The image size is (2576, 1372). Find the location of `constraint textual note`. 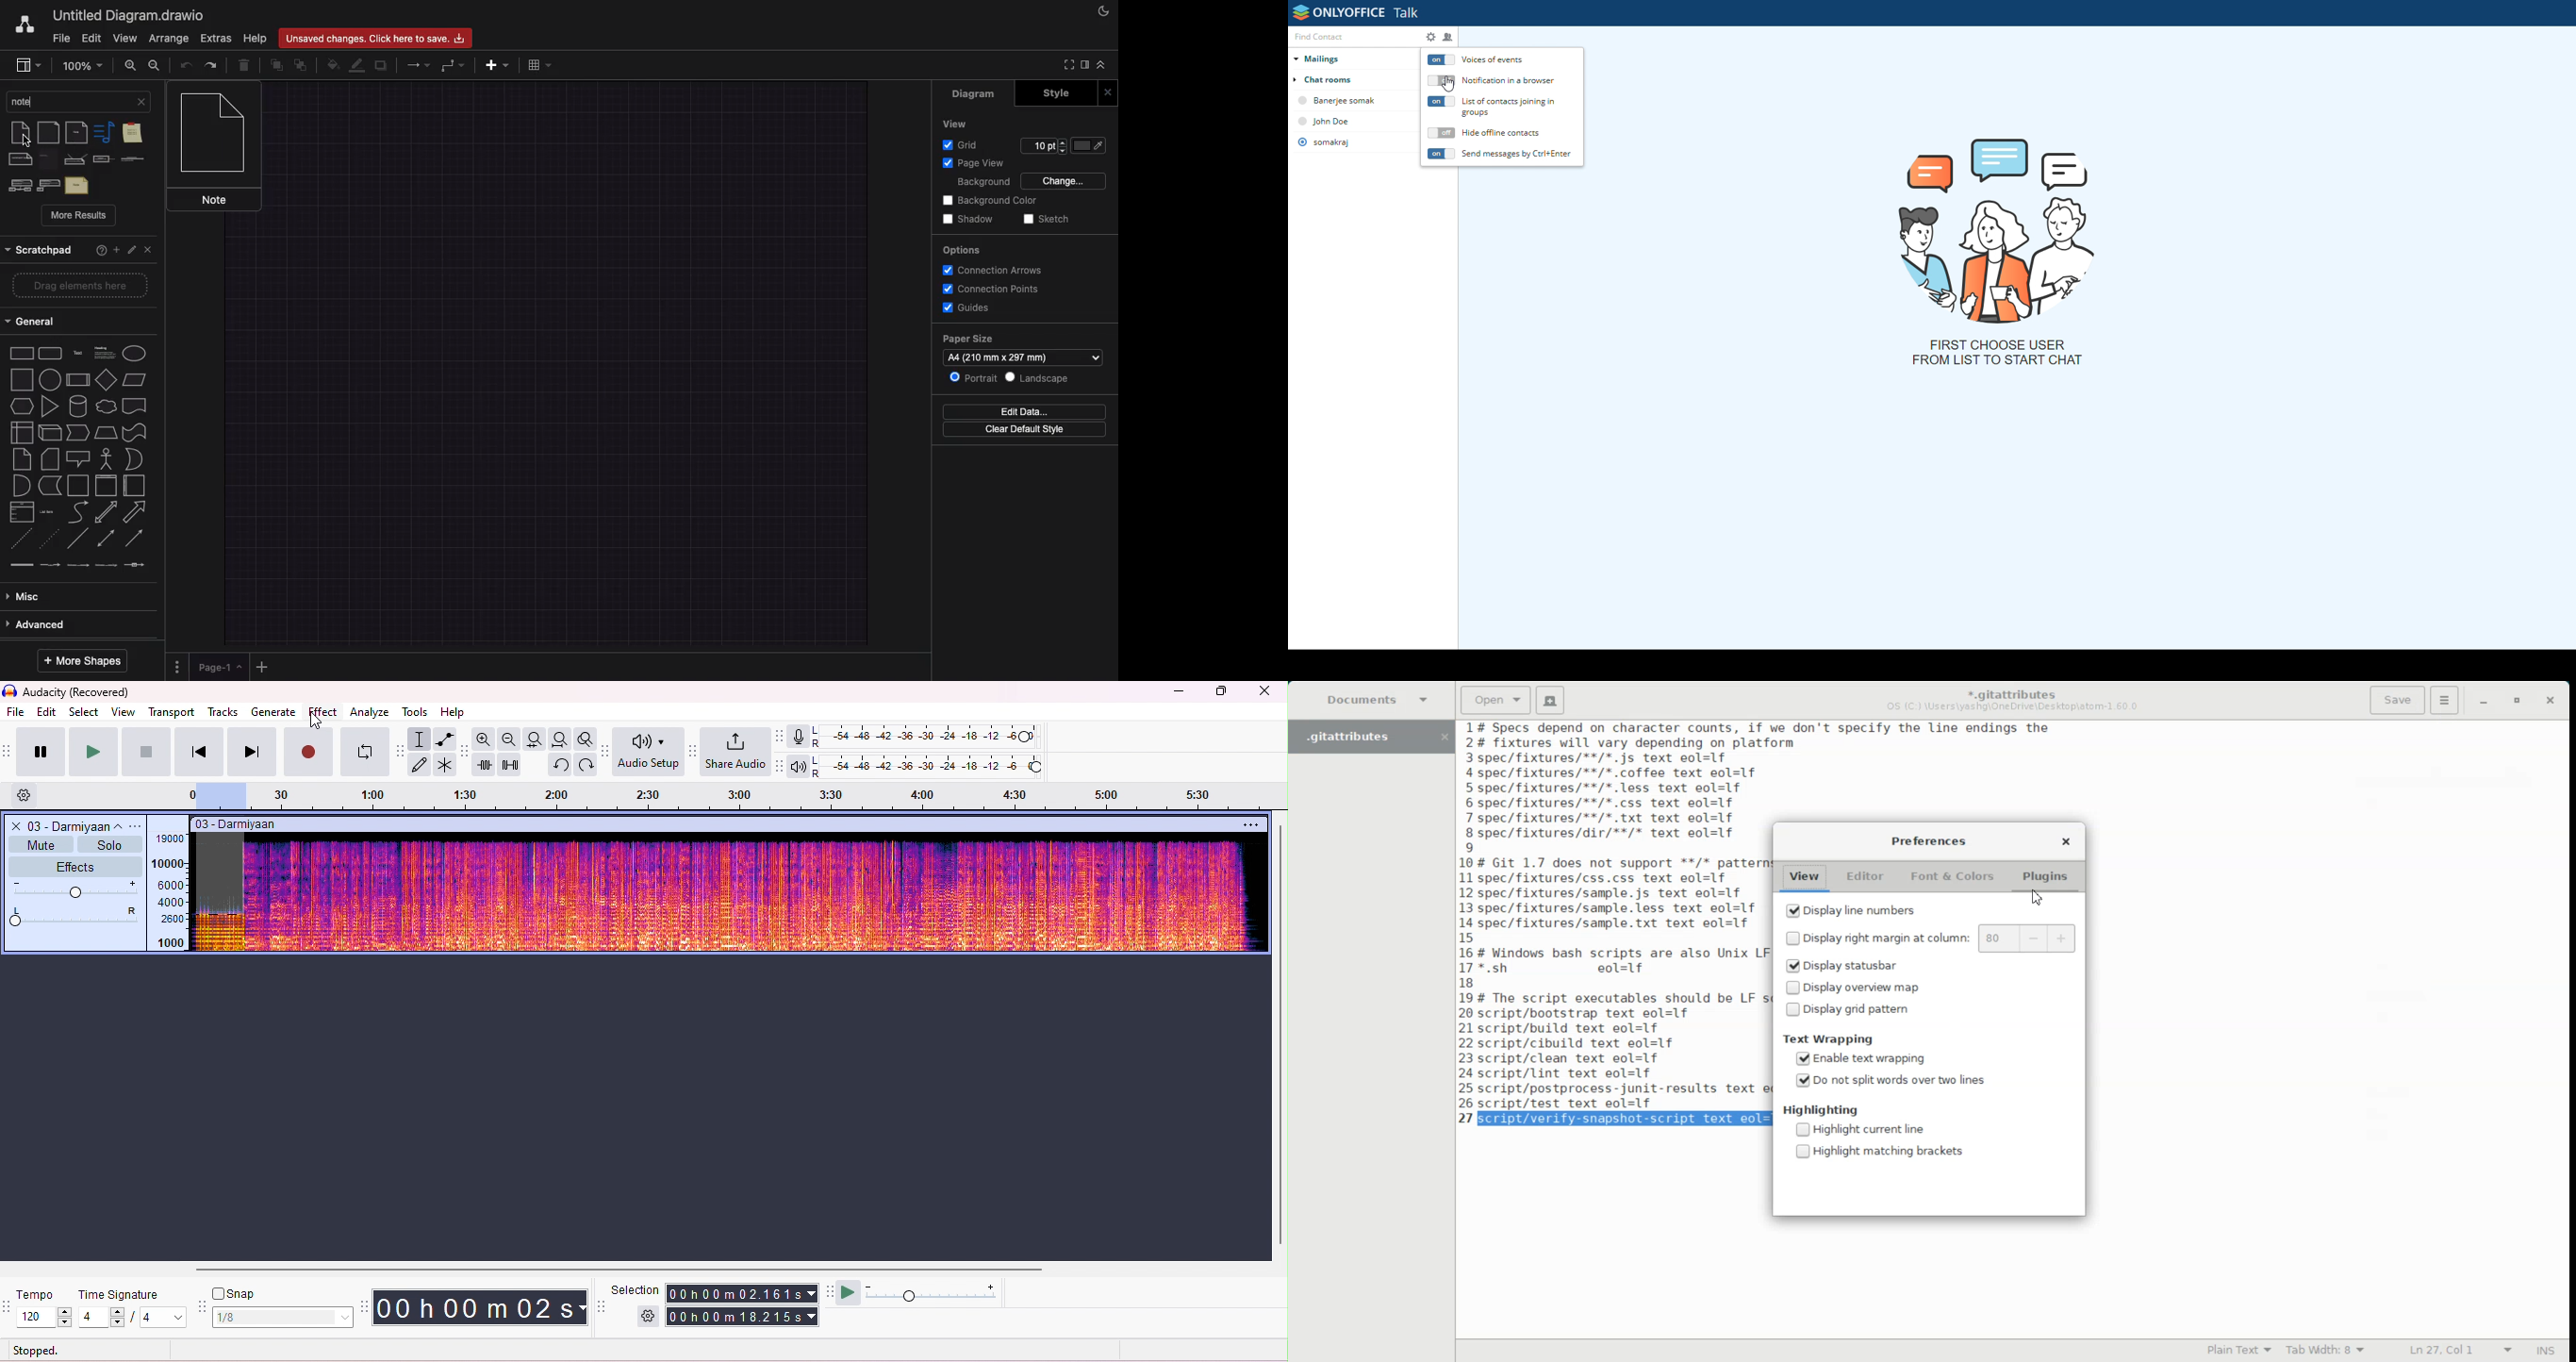

constraint textual note is located at coordinates (103, 160).